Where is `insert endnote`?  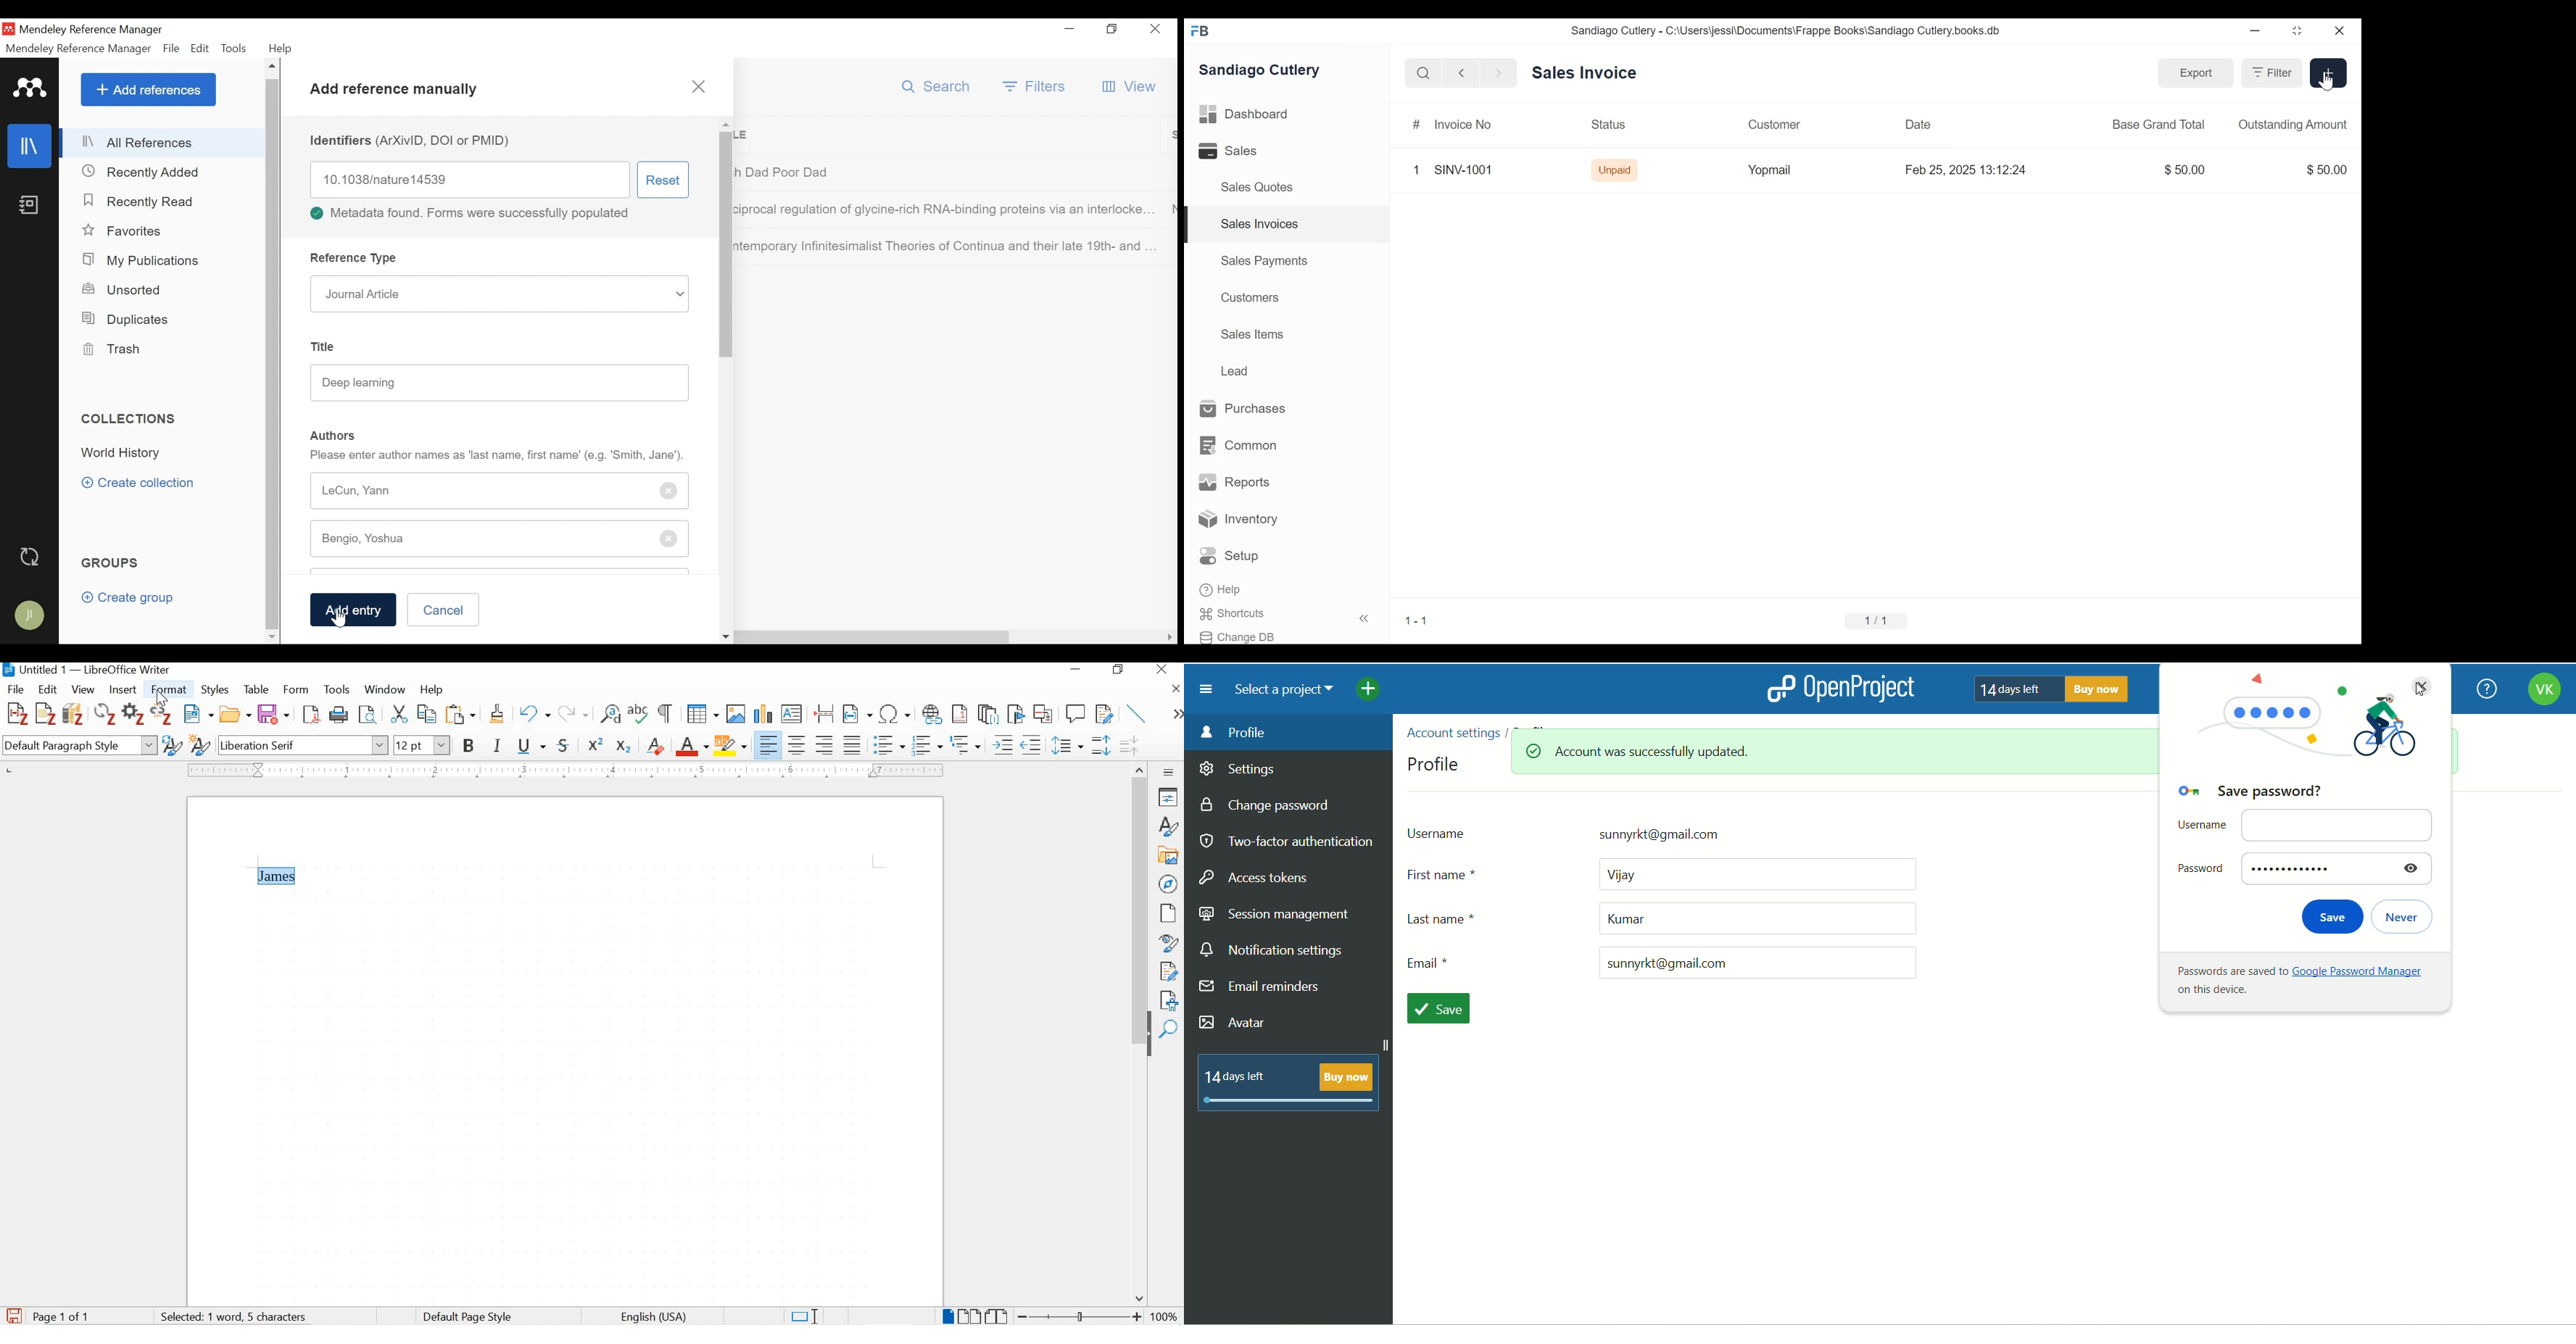 insert endnote is located at coordinates (960, 714).